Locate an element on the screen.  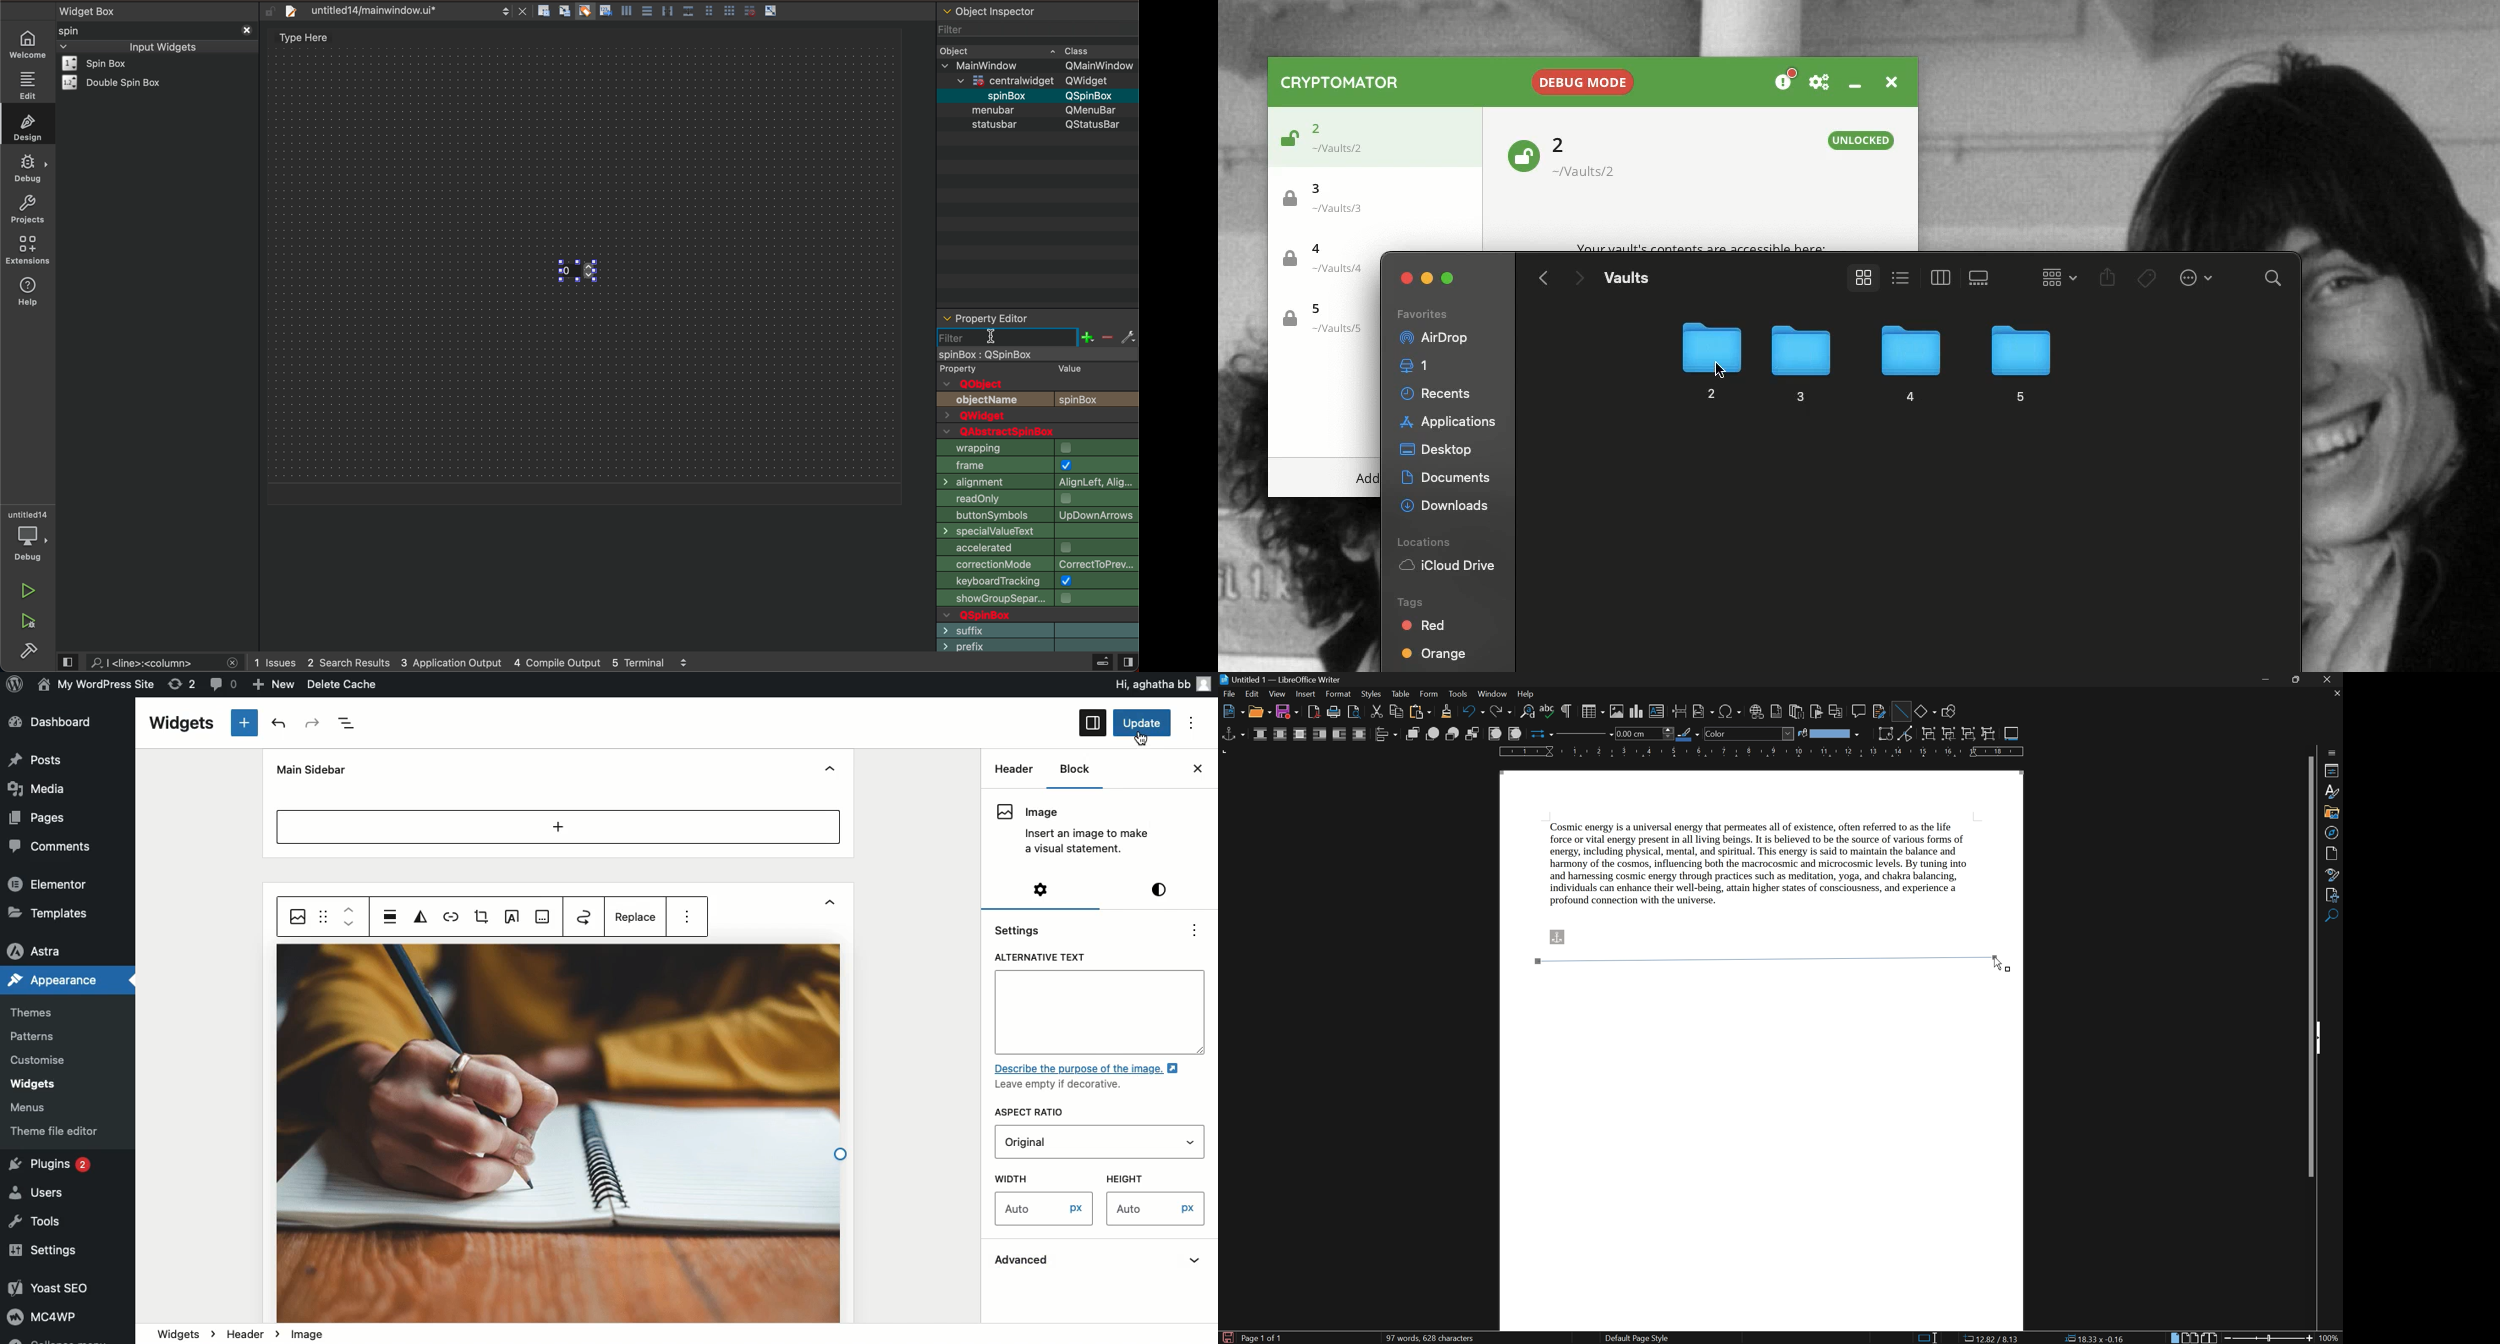
manage changes is located at coordinates (2335, 895).